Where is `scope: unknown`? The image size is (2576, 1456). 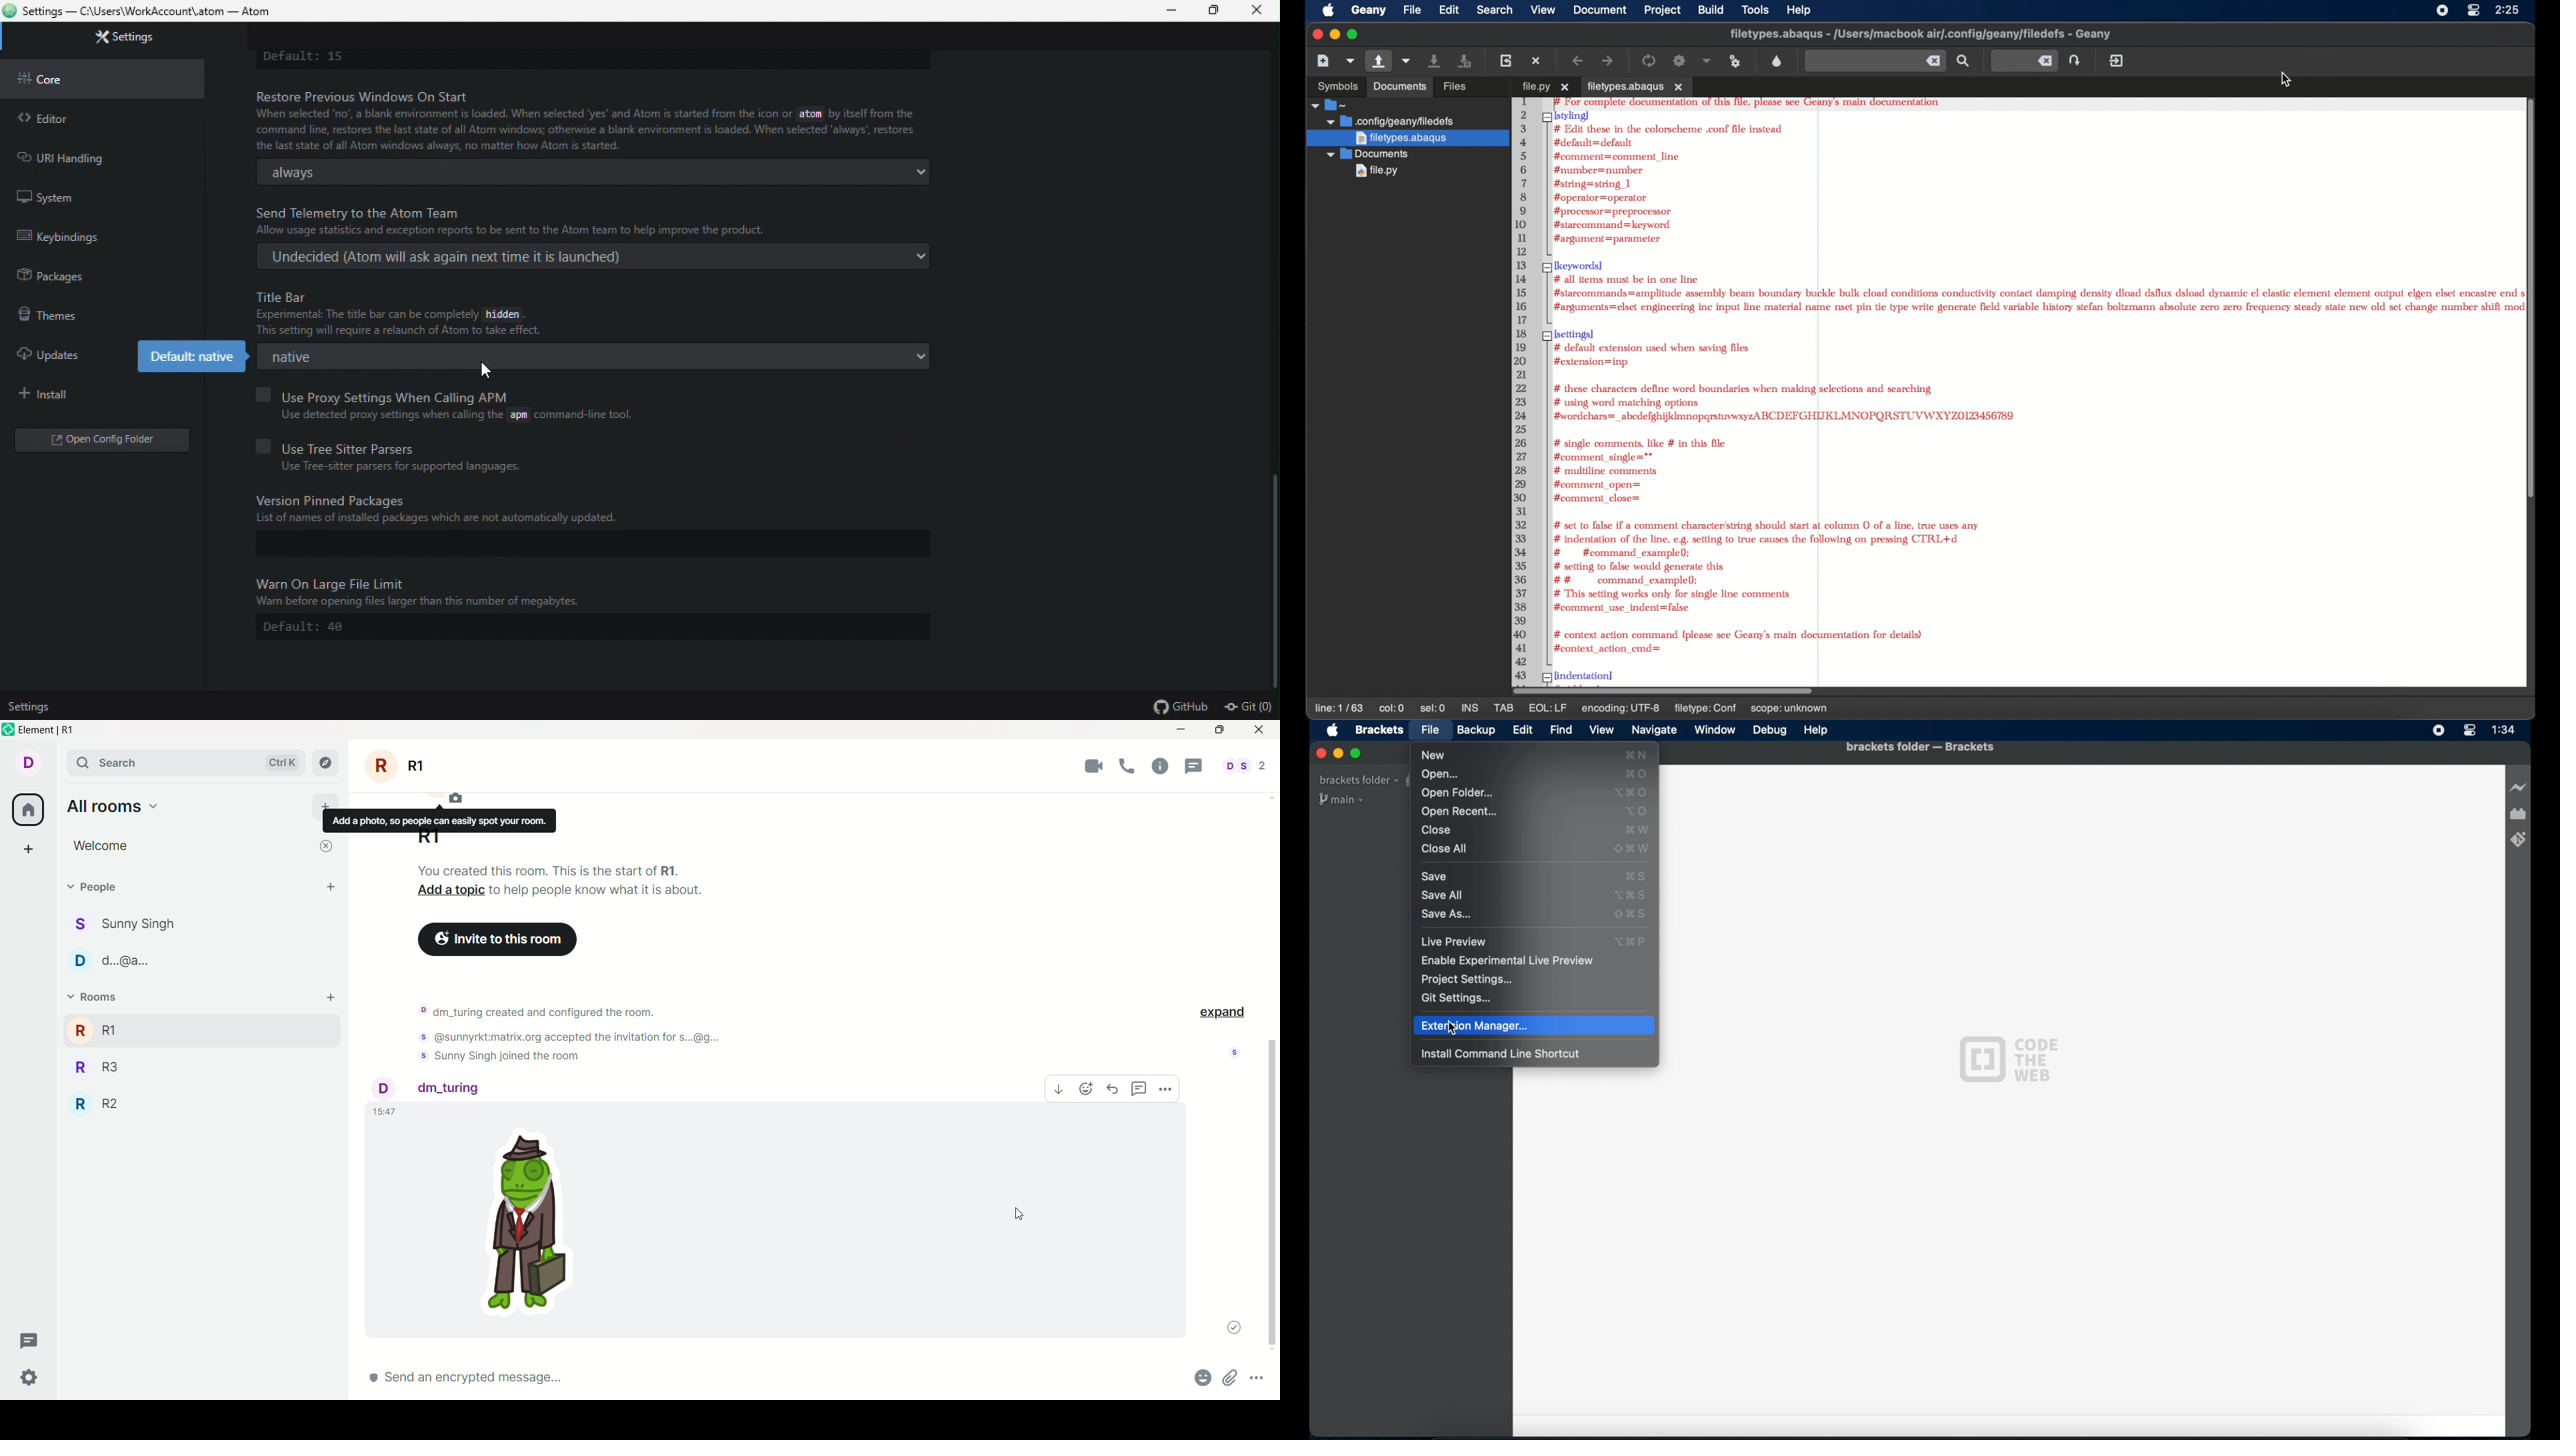
scope: unknown is located at coordinates (1840, 709).